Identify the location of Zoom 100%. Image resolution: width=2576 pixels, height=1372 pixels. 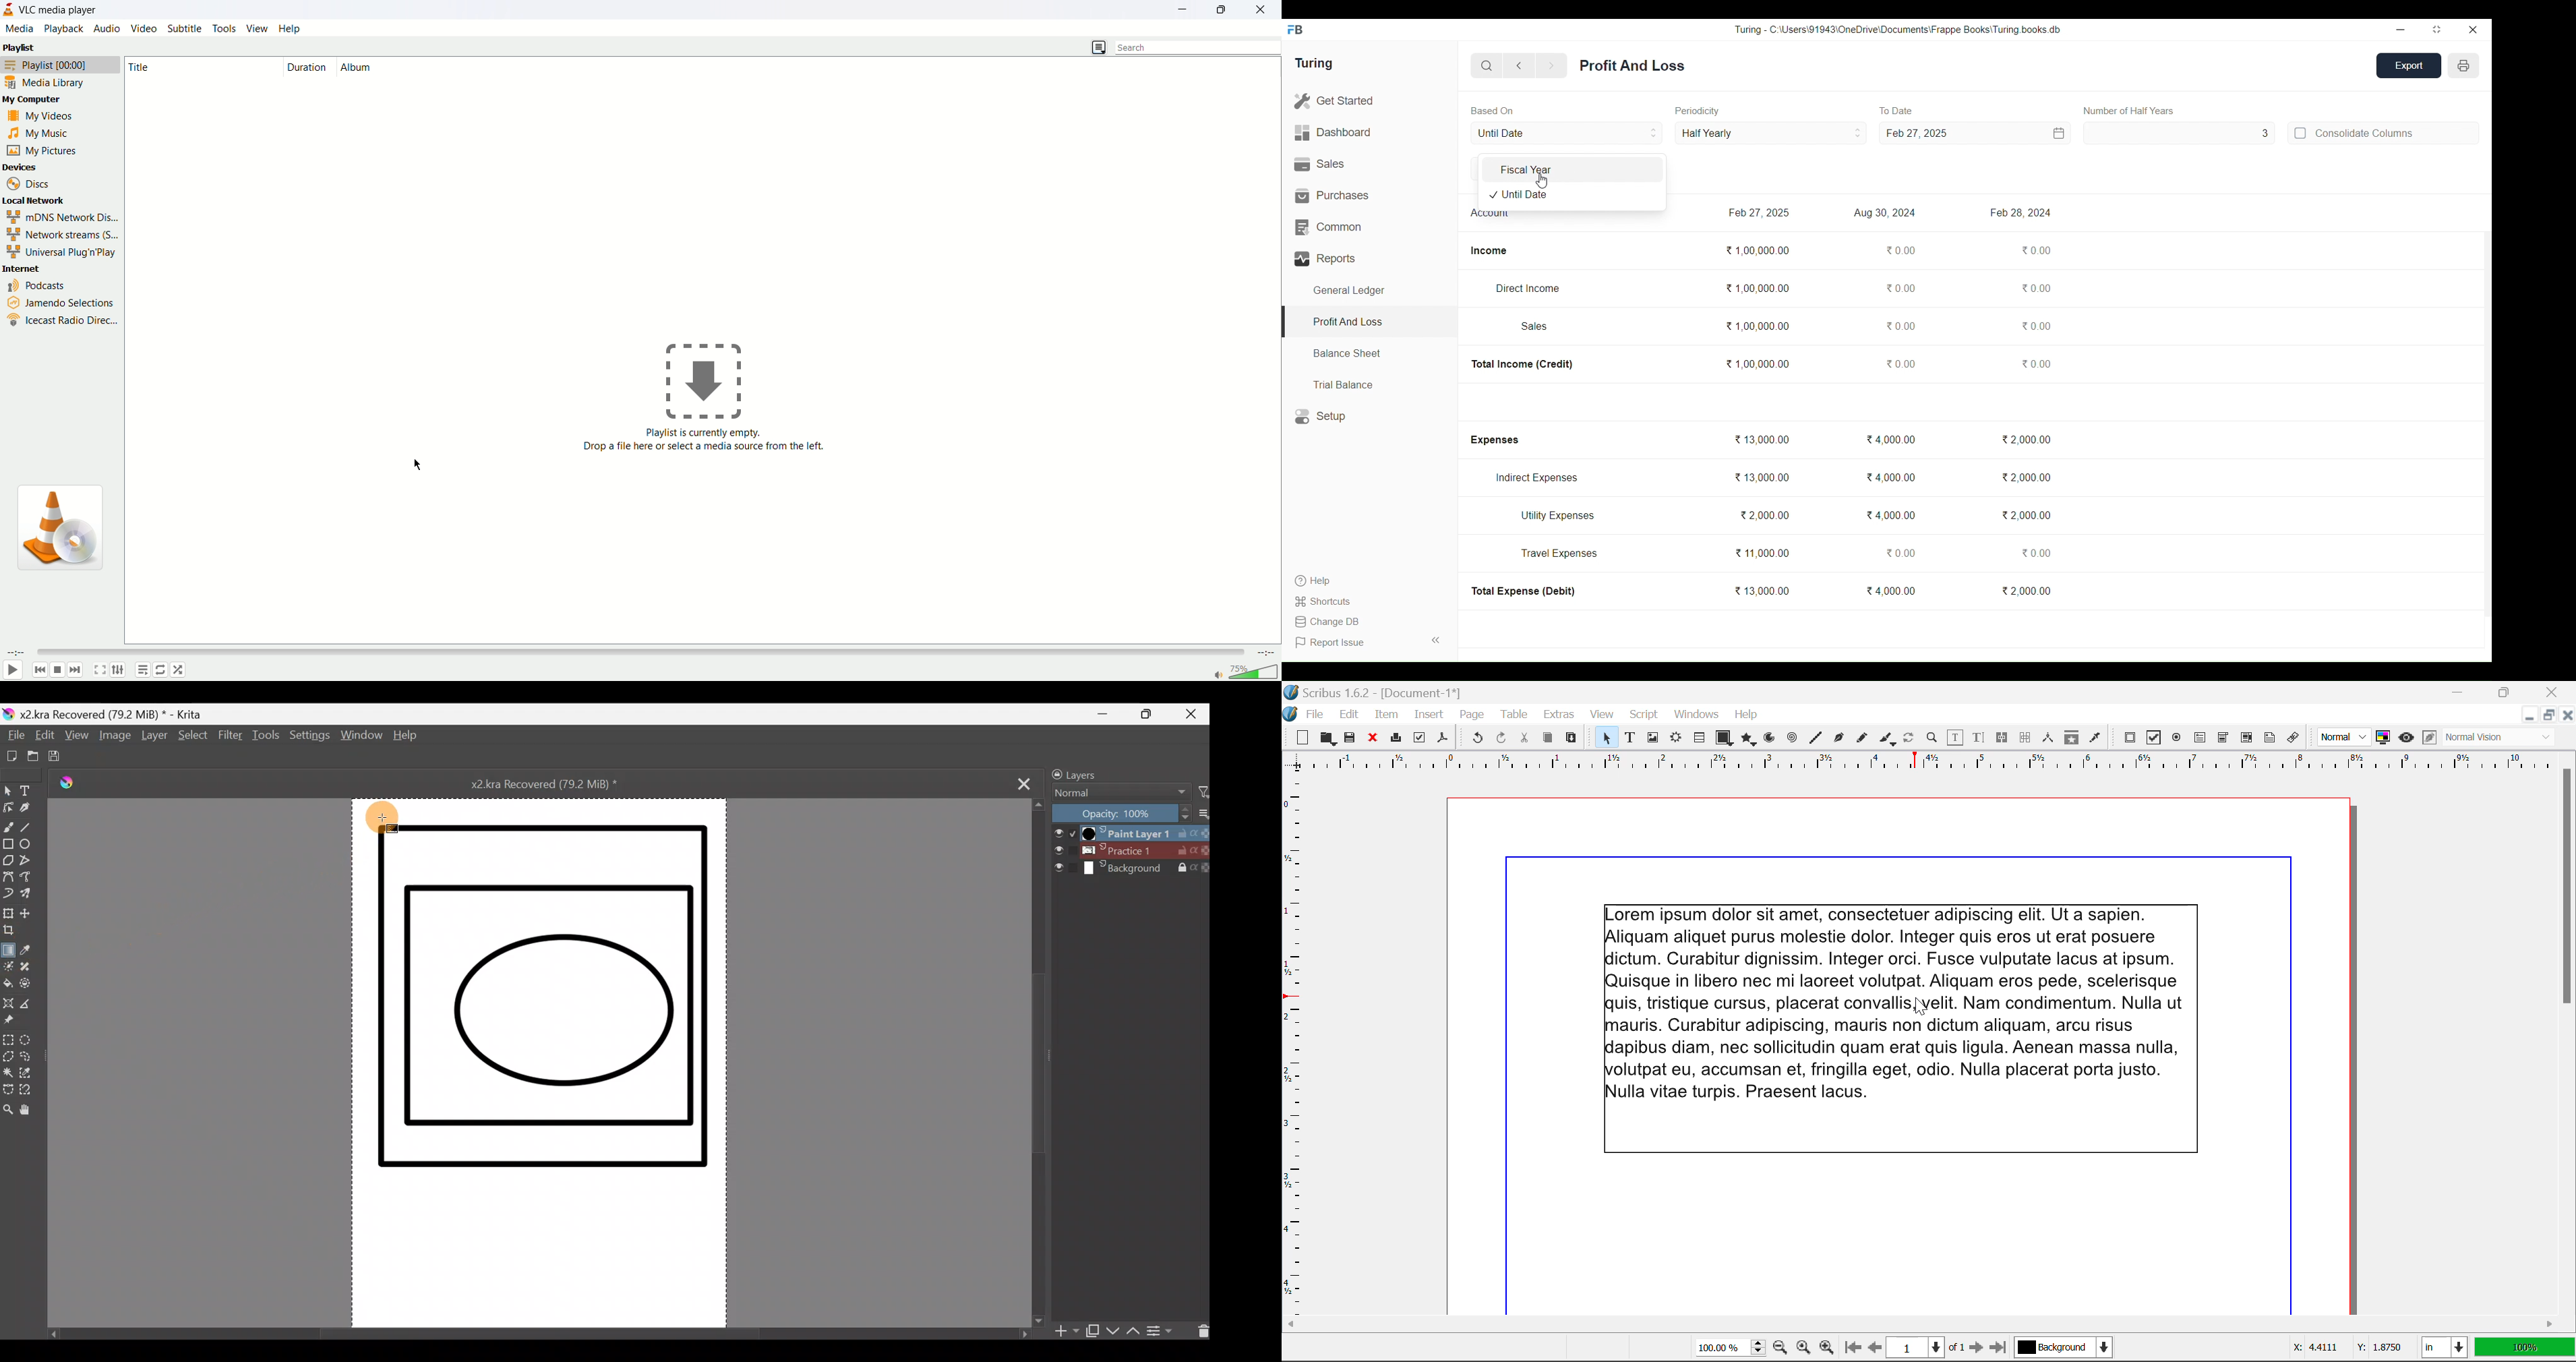
(1731, 1349).